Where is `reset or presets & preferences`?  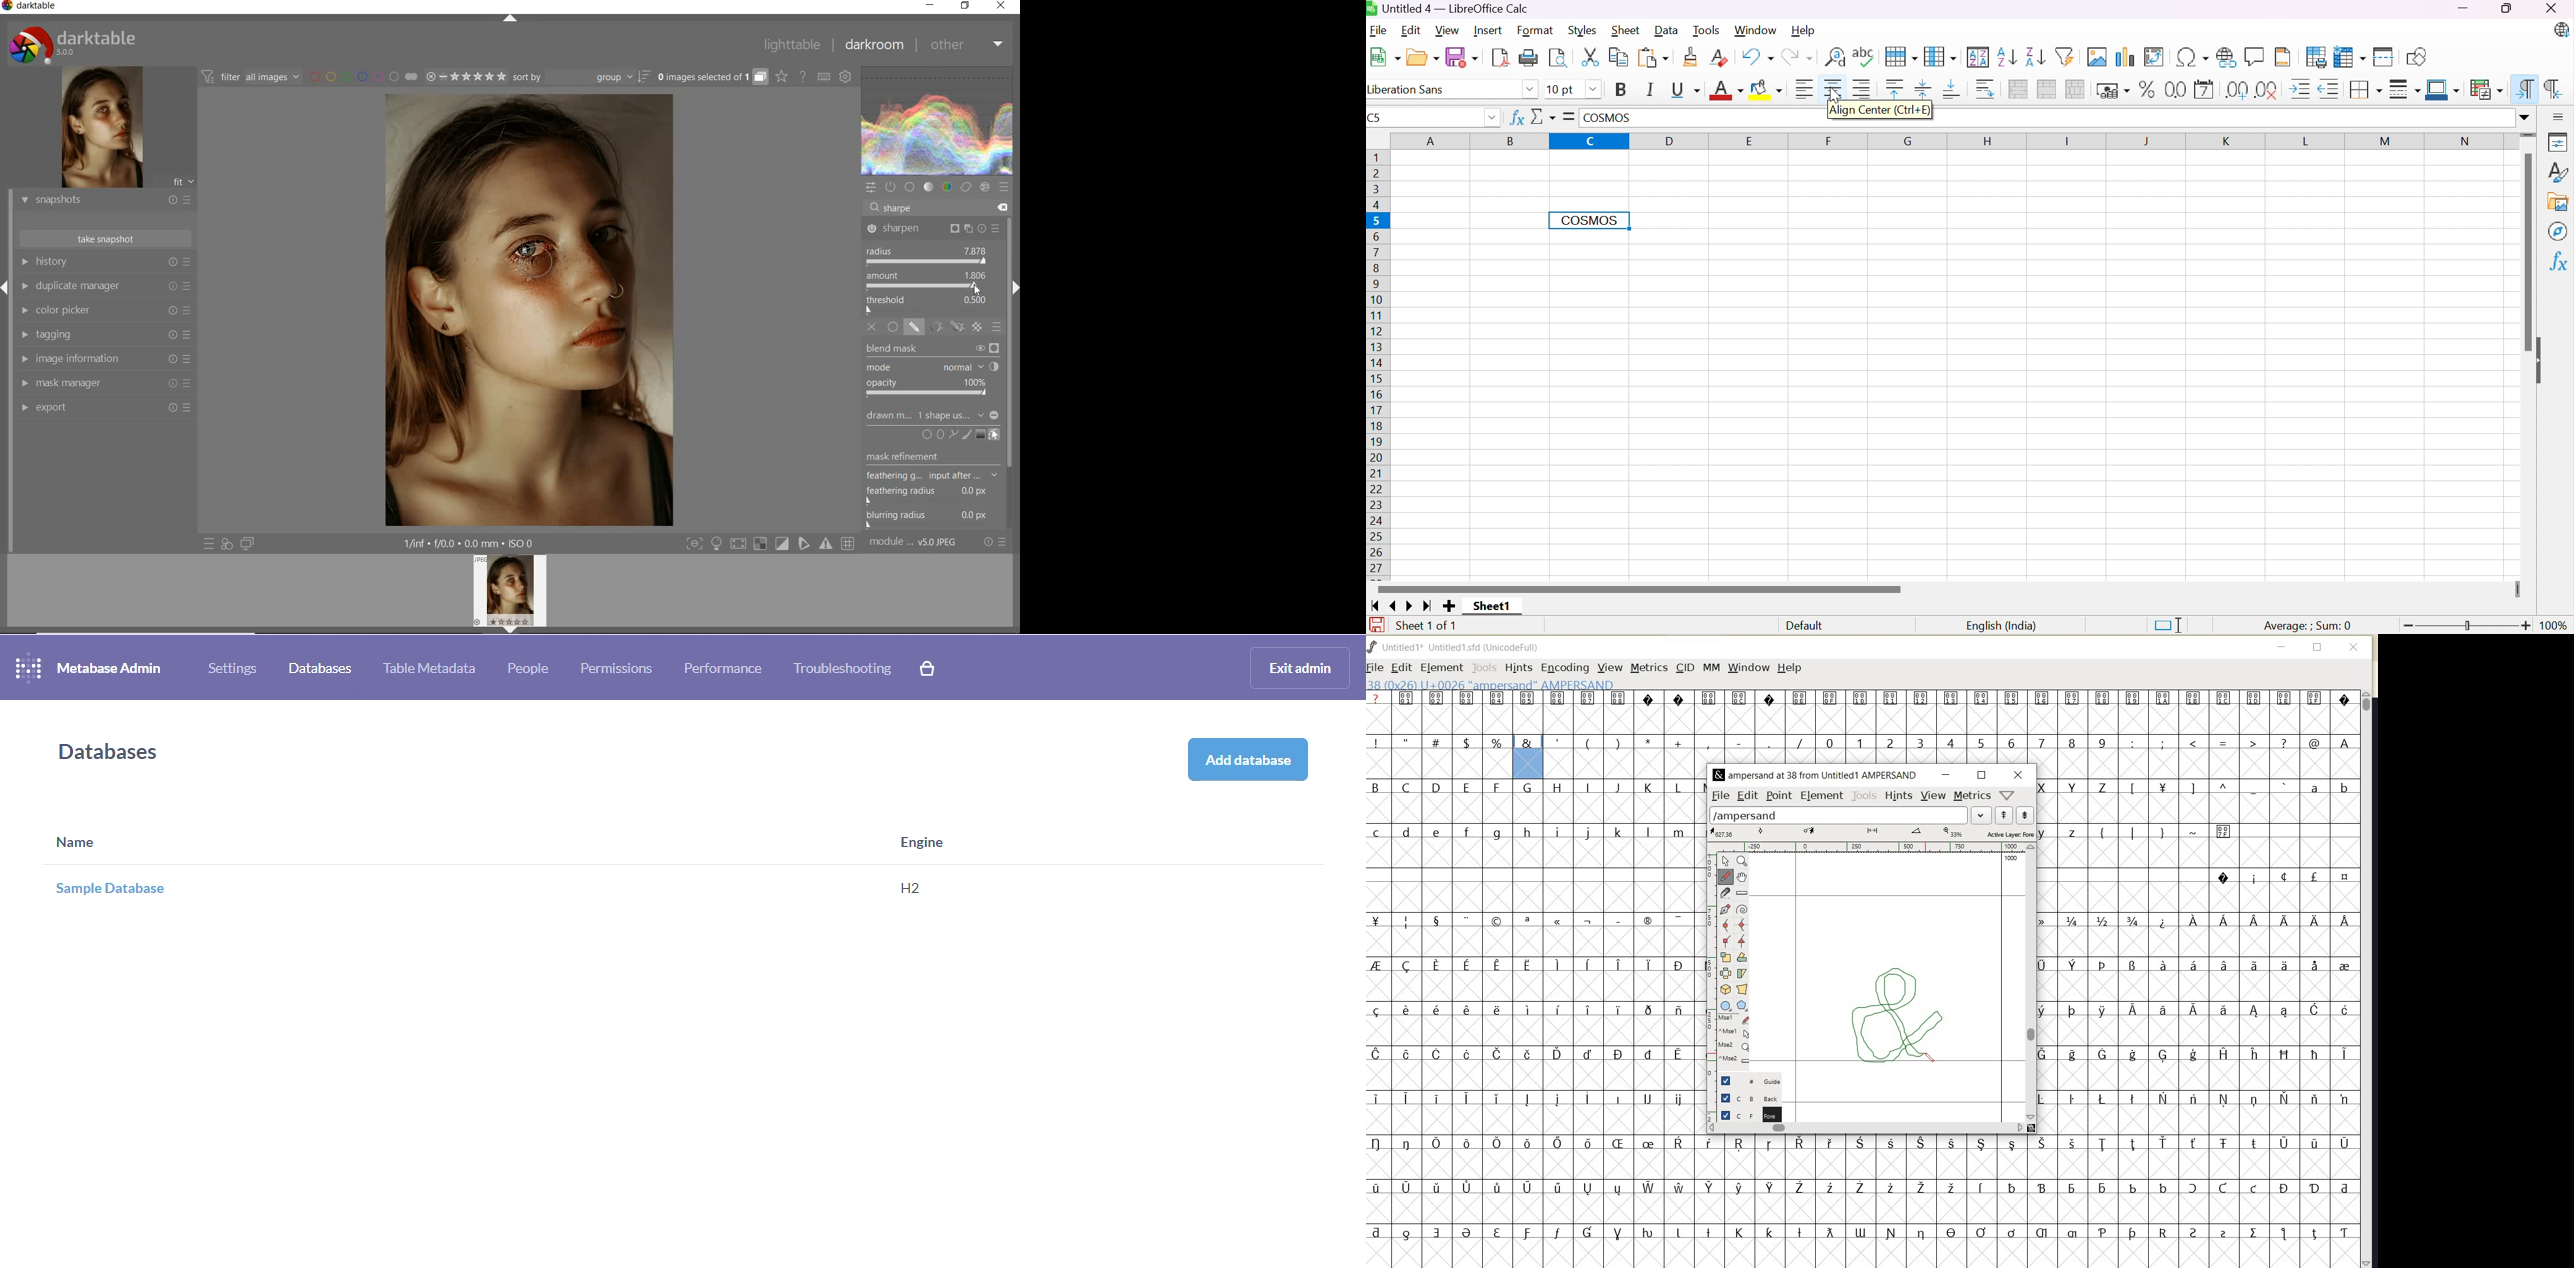 reset or presets & preferences is located at coordinates (996, 542).